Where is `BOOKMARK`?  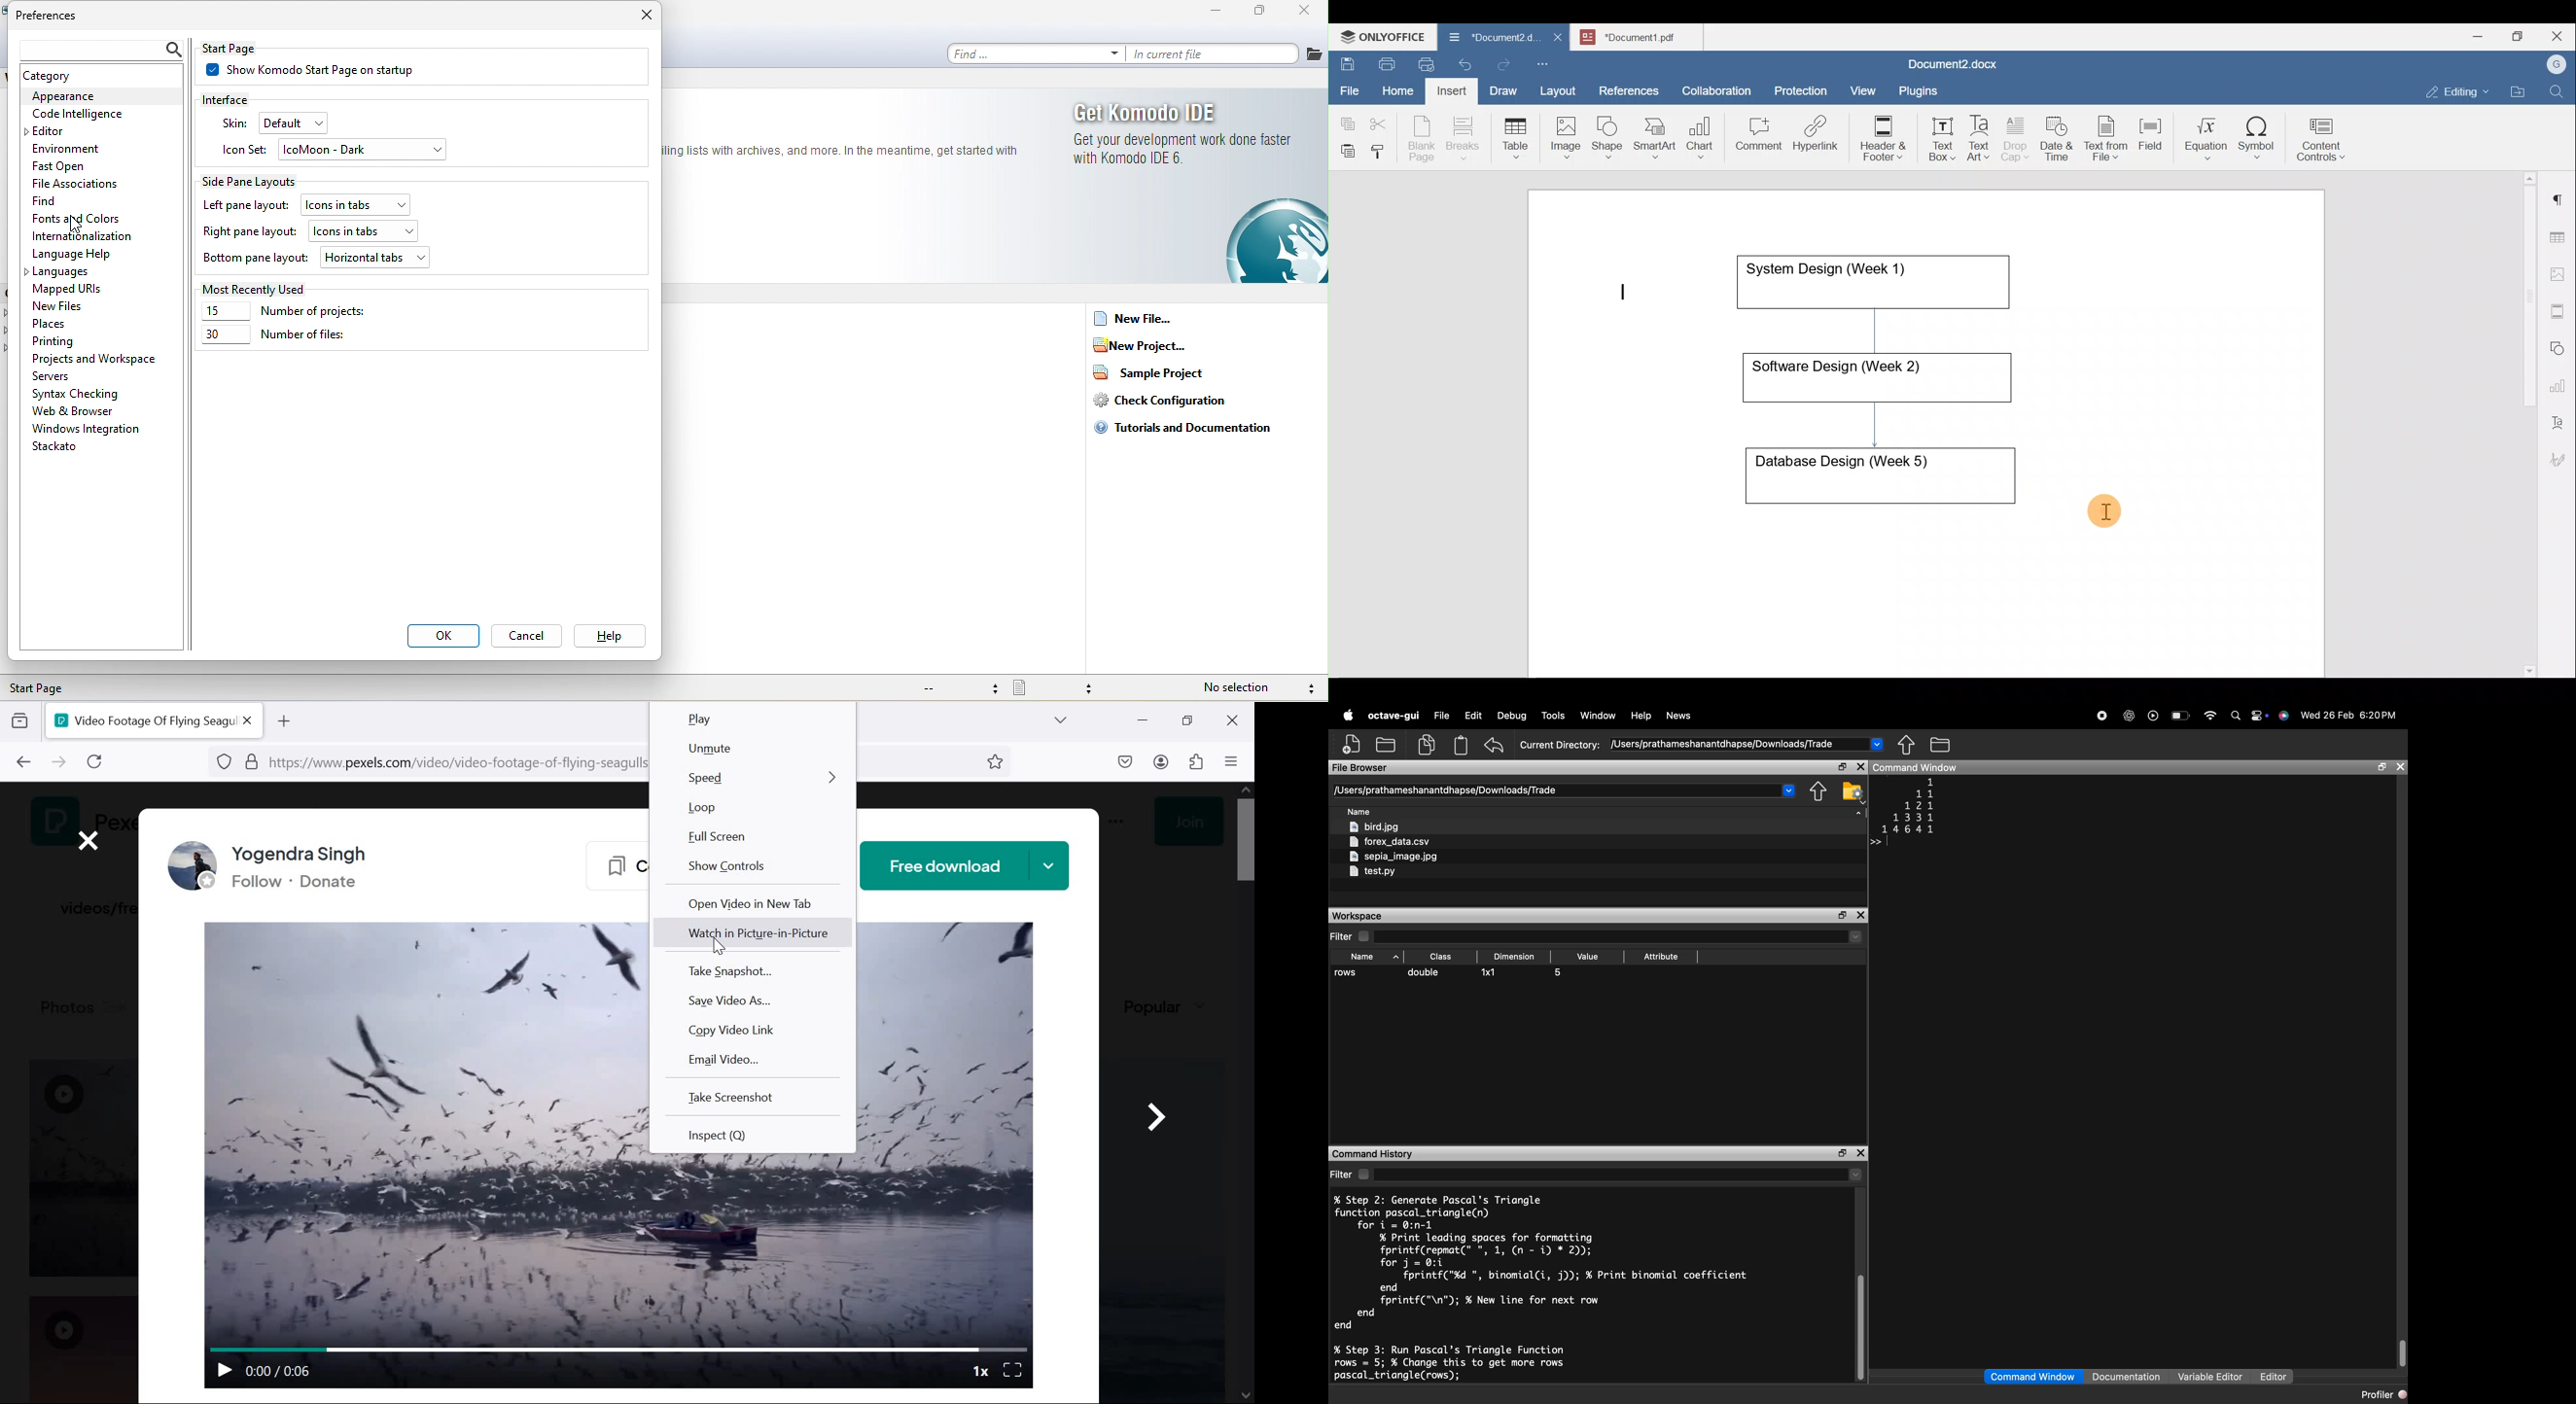
BOOKMARK is located at coordinates (997, 763).